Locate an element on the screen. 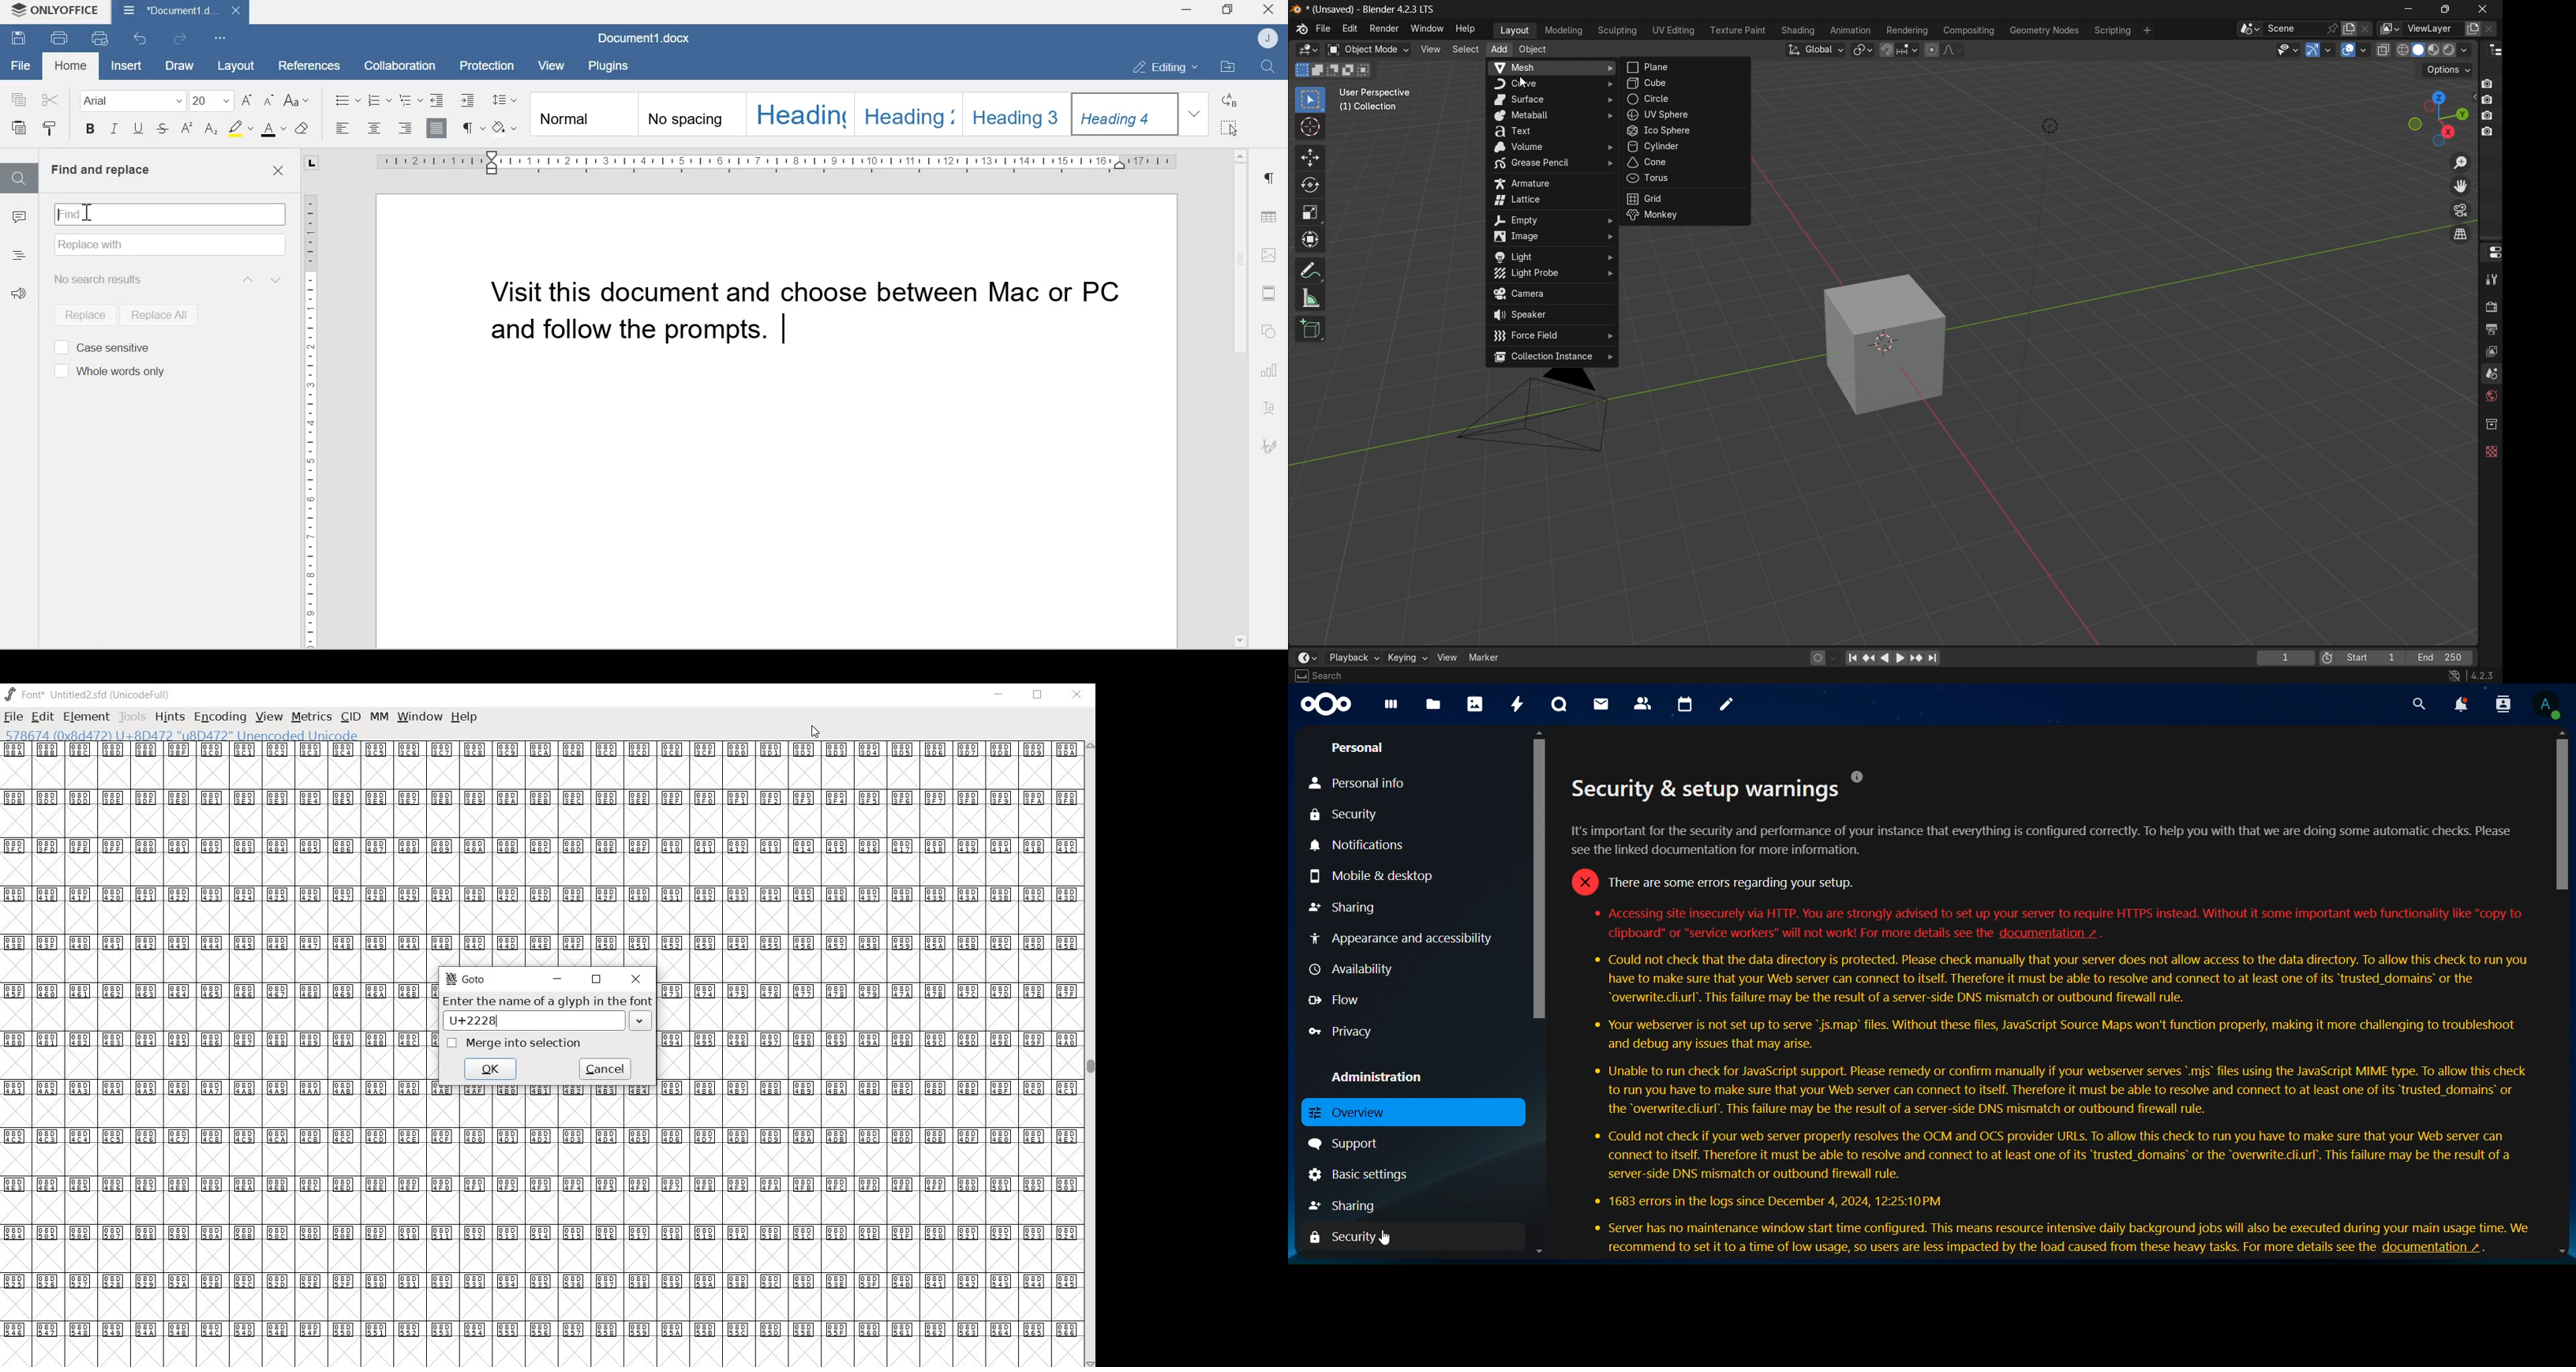 The height and width of the screenshot is (1372, 2576). glyph characters is located at coordinates (868, 1029).